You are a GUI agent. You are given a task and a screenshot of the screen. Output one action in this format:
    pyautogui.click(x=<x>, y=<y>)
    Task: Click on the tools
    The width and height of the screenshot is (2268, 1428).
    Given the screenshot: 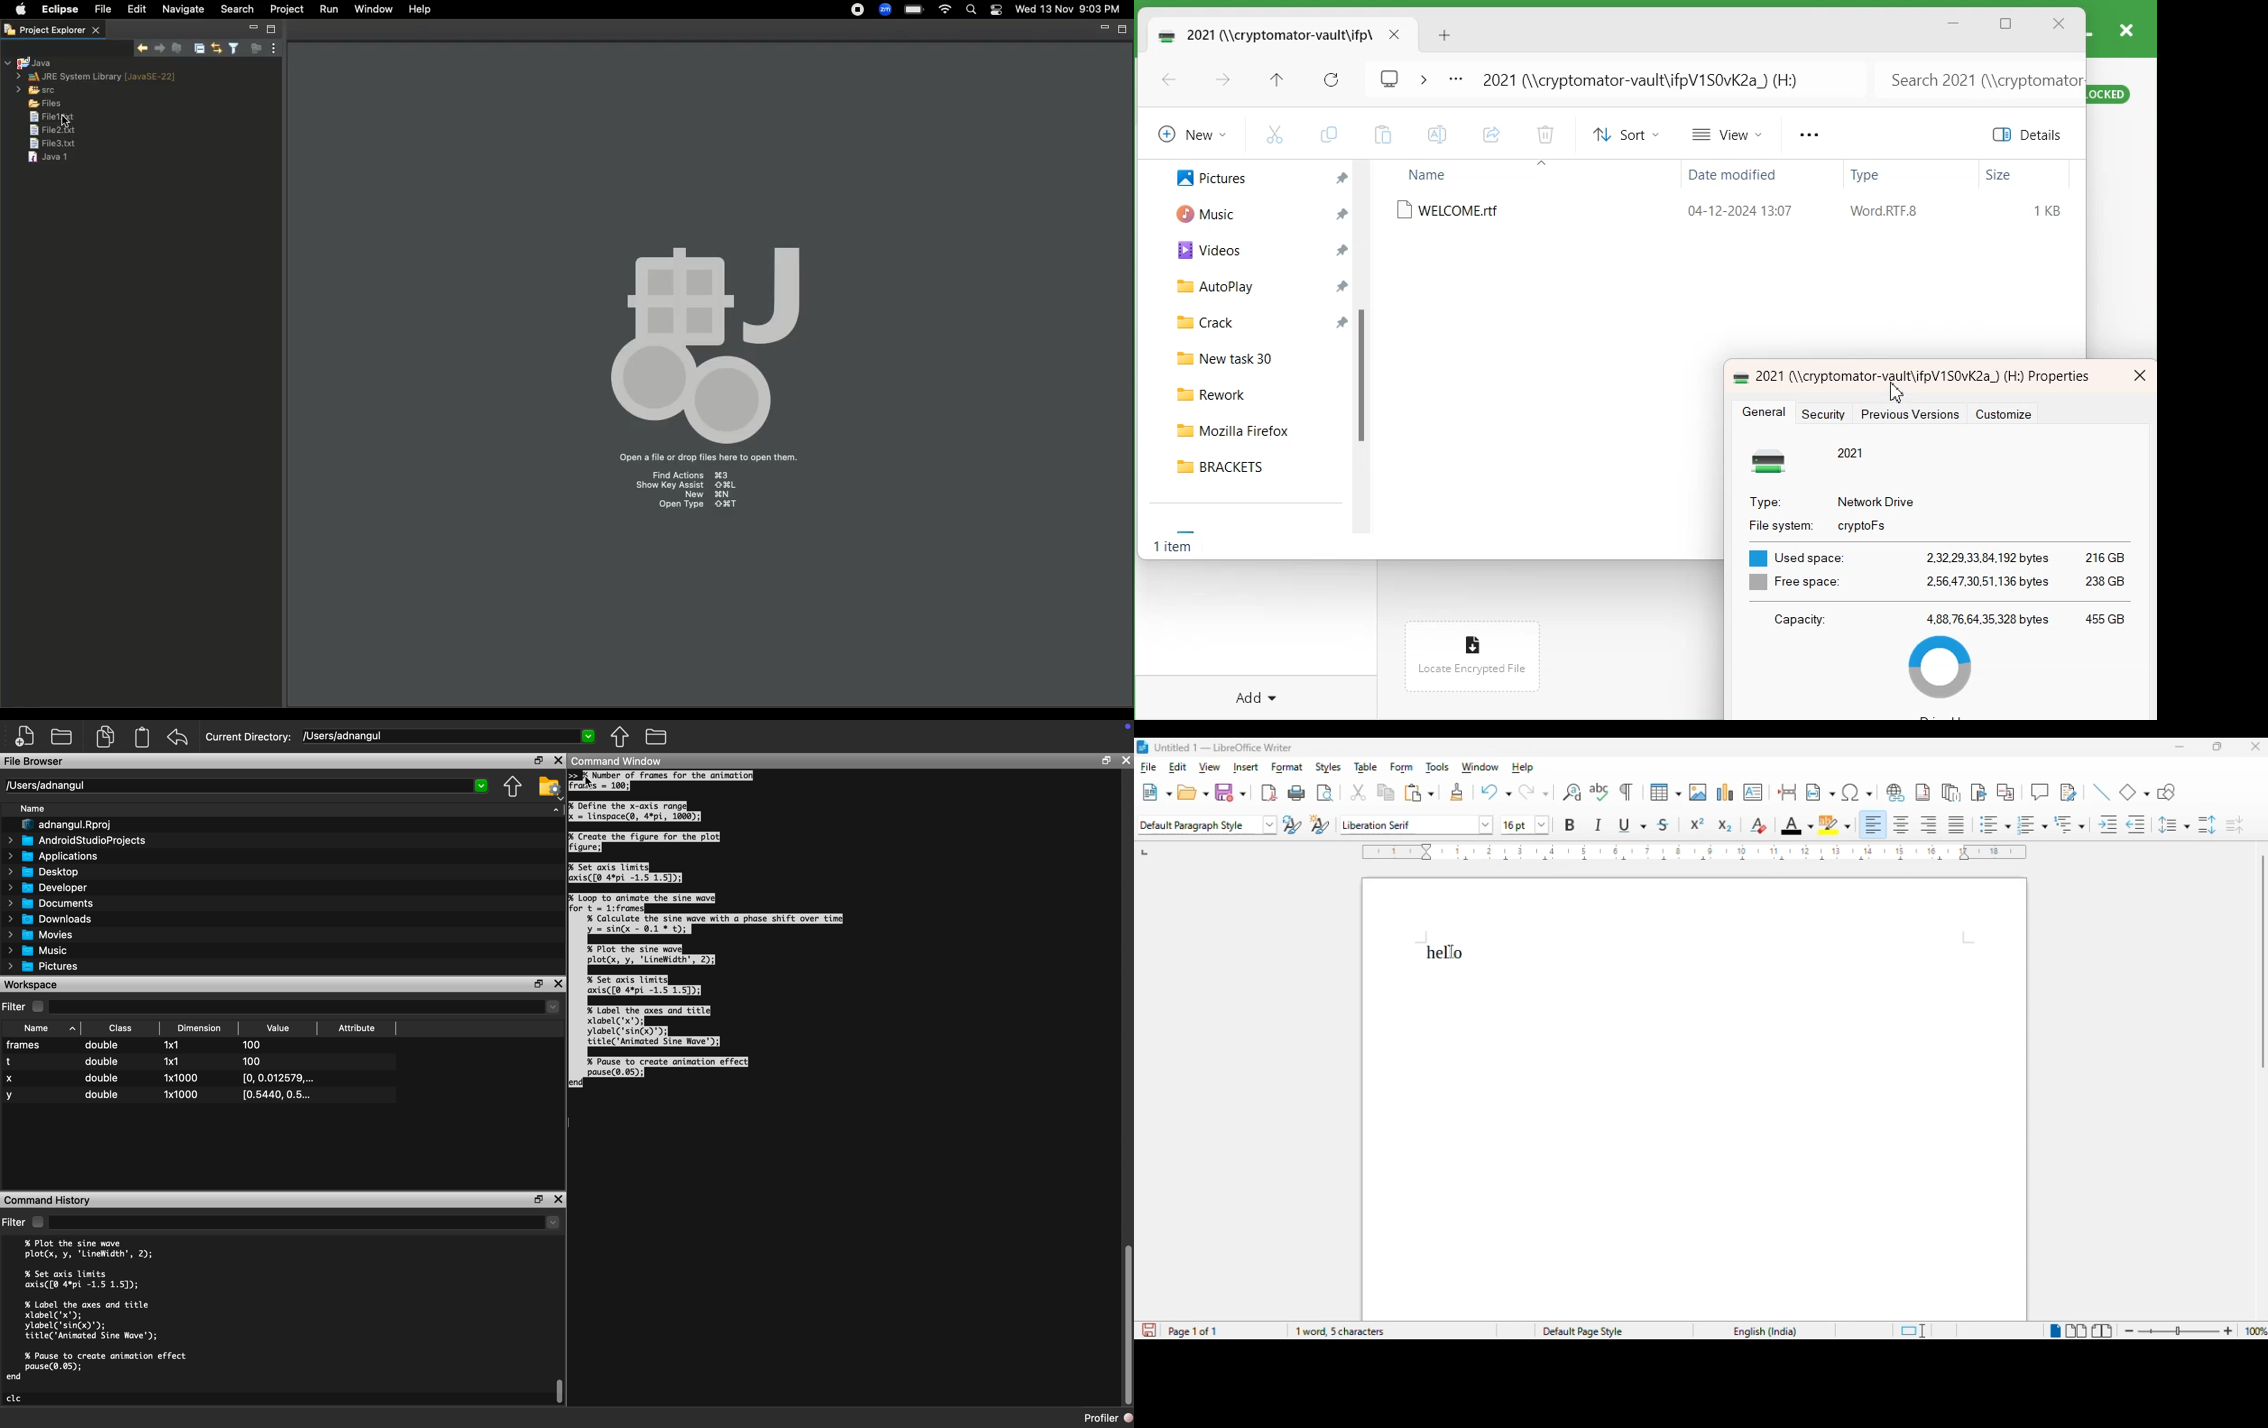 What is the action you would take?
    pyautogui.click(x=1438, y=769)
    